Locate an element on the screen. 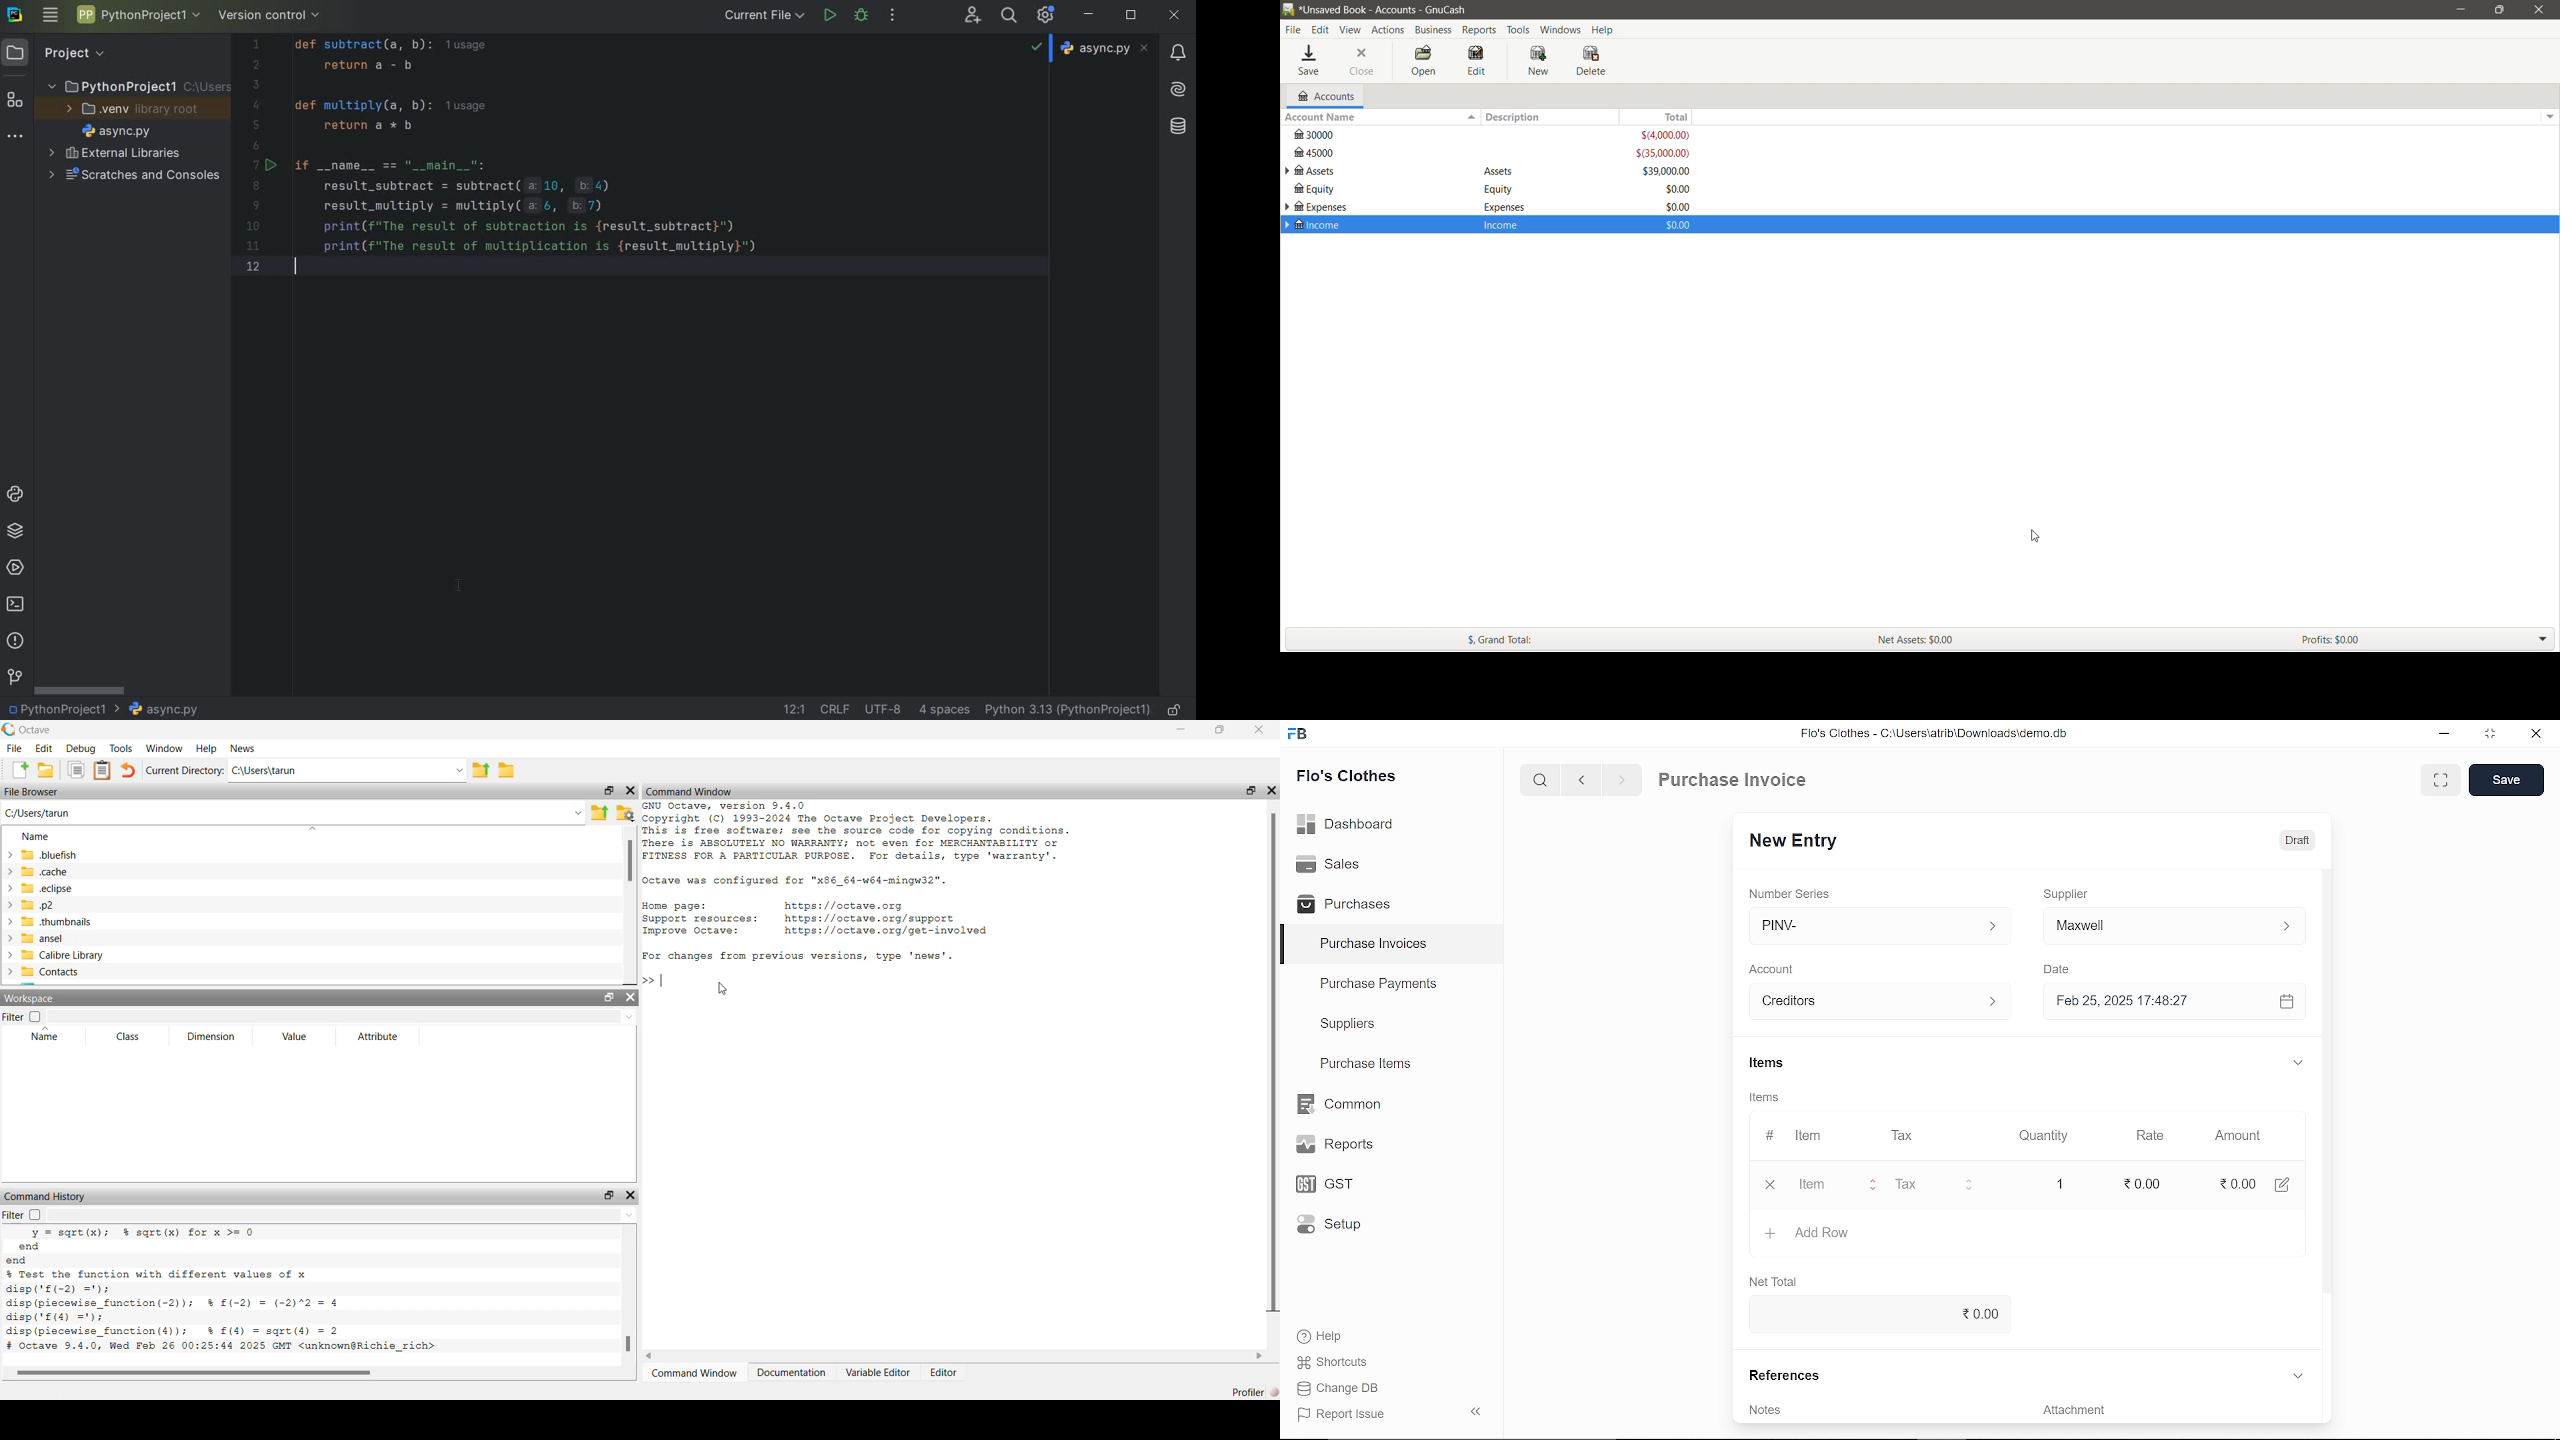 The height and width of the screenshot is (1456, 2576). Change DB is located at coordinates (1338, 1390).